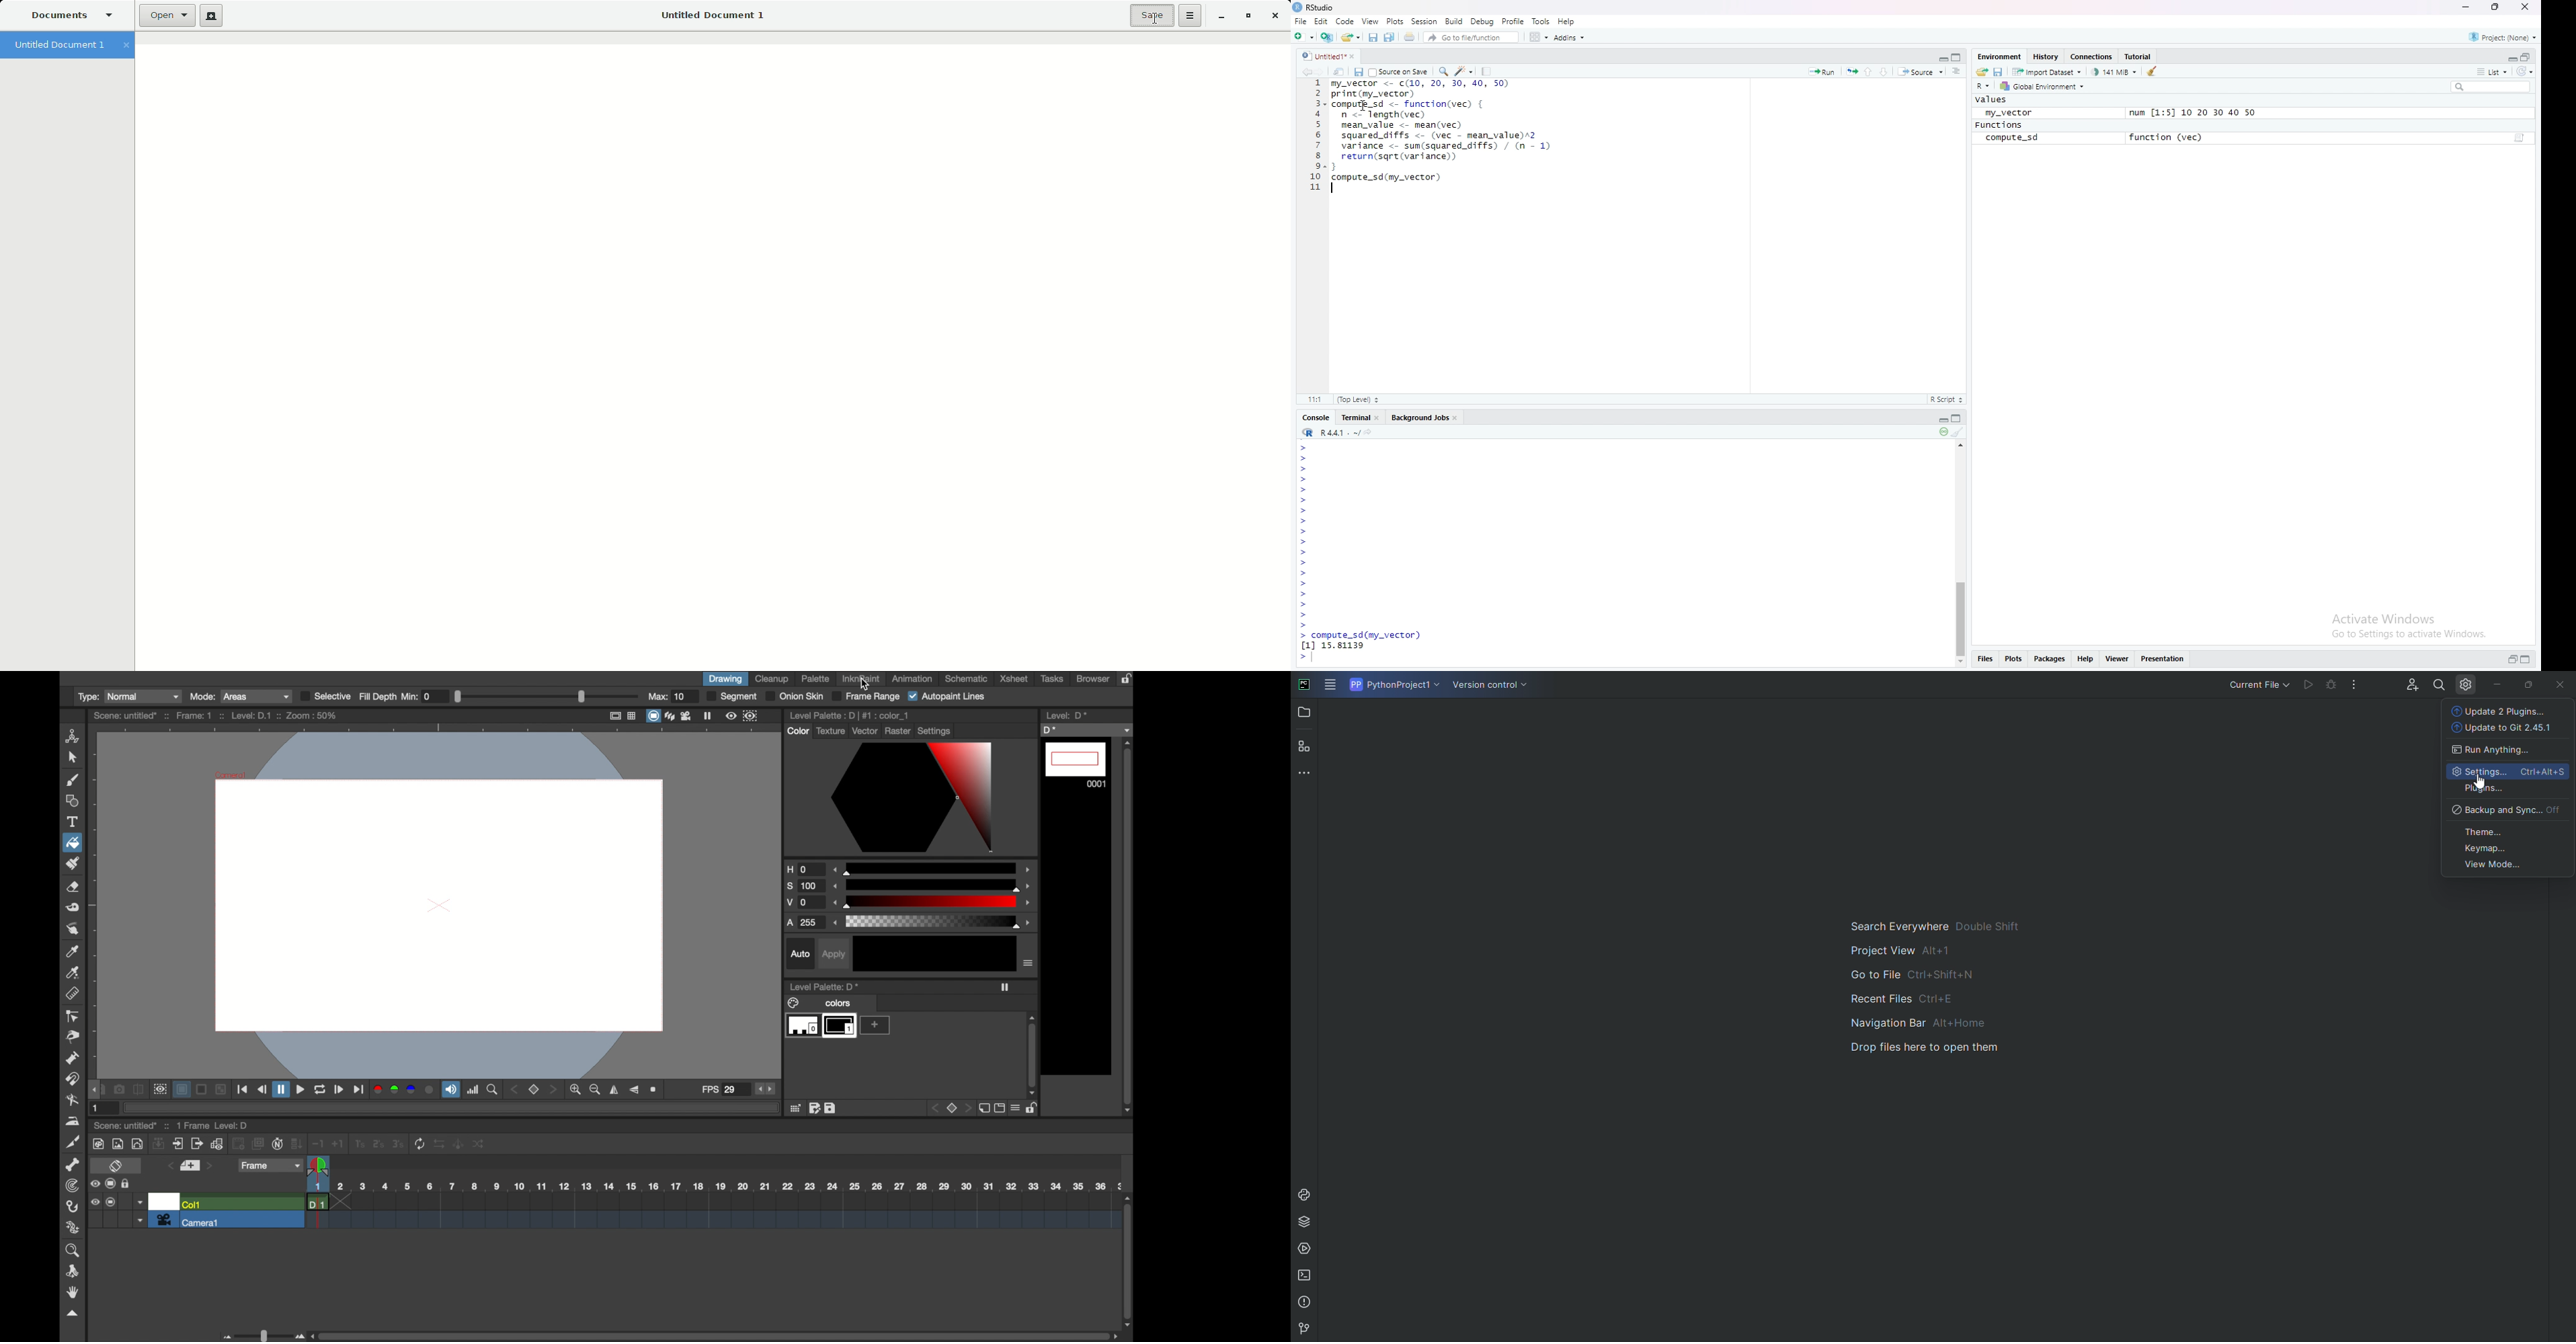 This screenshot has width=2576, height=1344. Describe the element at coordinates (473, 1090) in the screenshot. I see `histogram` at that location.